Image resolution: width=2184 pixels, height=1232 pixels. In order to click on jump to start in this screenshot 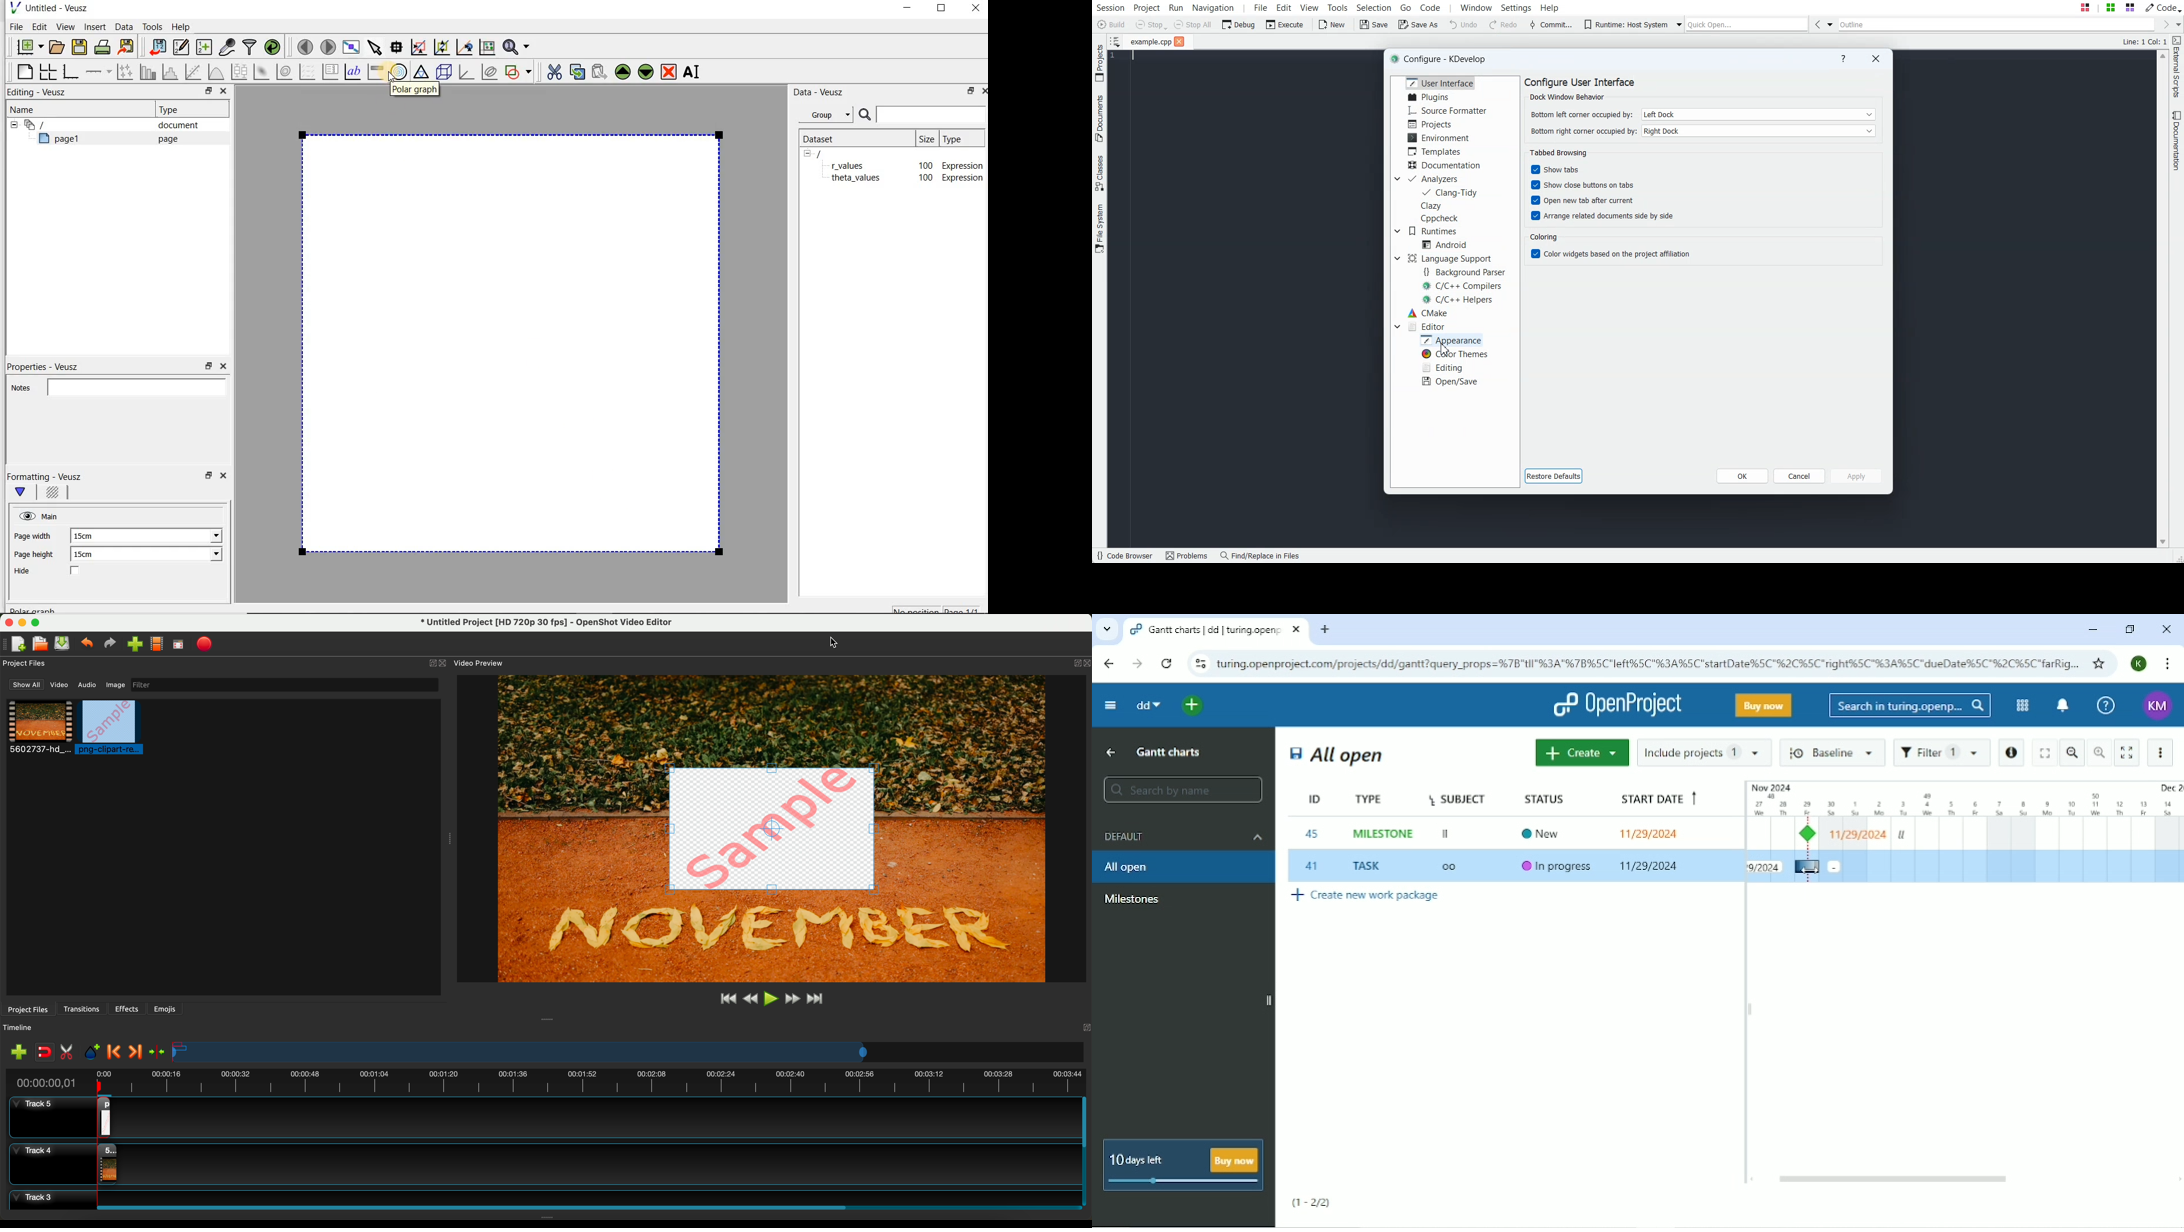, I will do `click(728, 999)`.